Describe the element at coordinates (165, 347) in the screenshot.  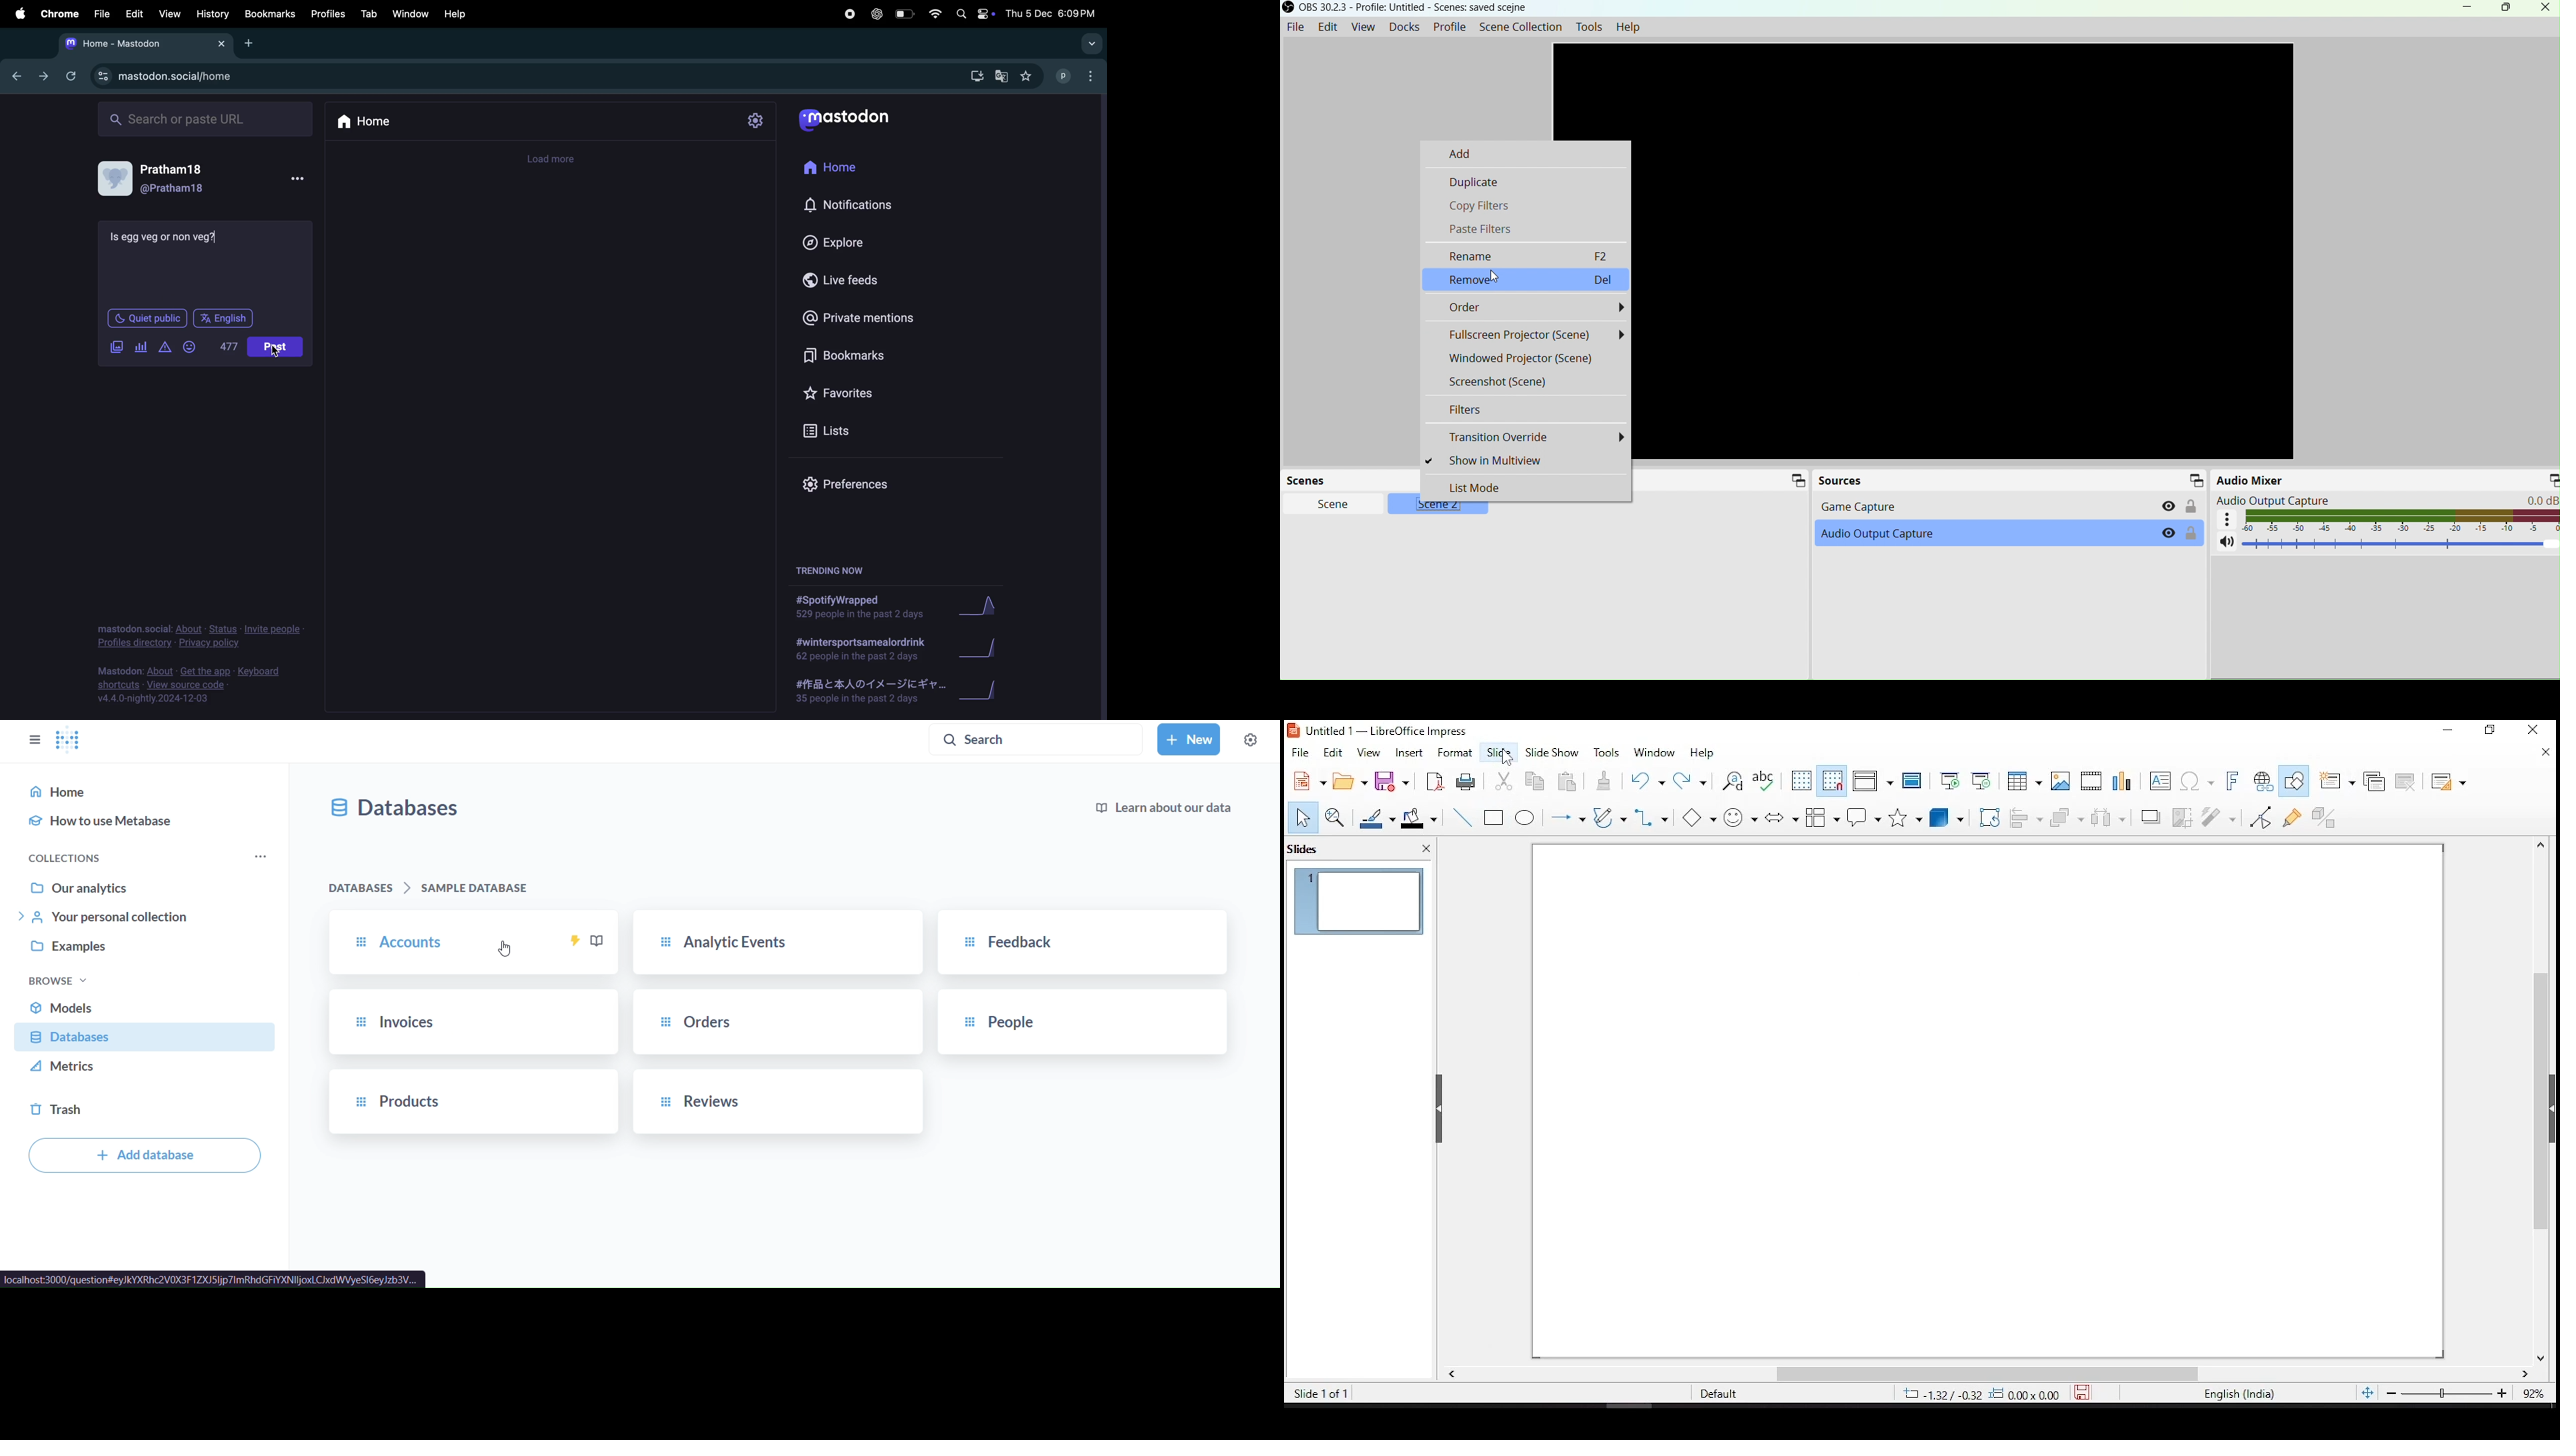
I see `alert` at that location.